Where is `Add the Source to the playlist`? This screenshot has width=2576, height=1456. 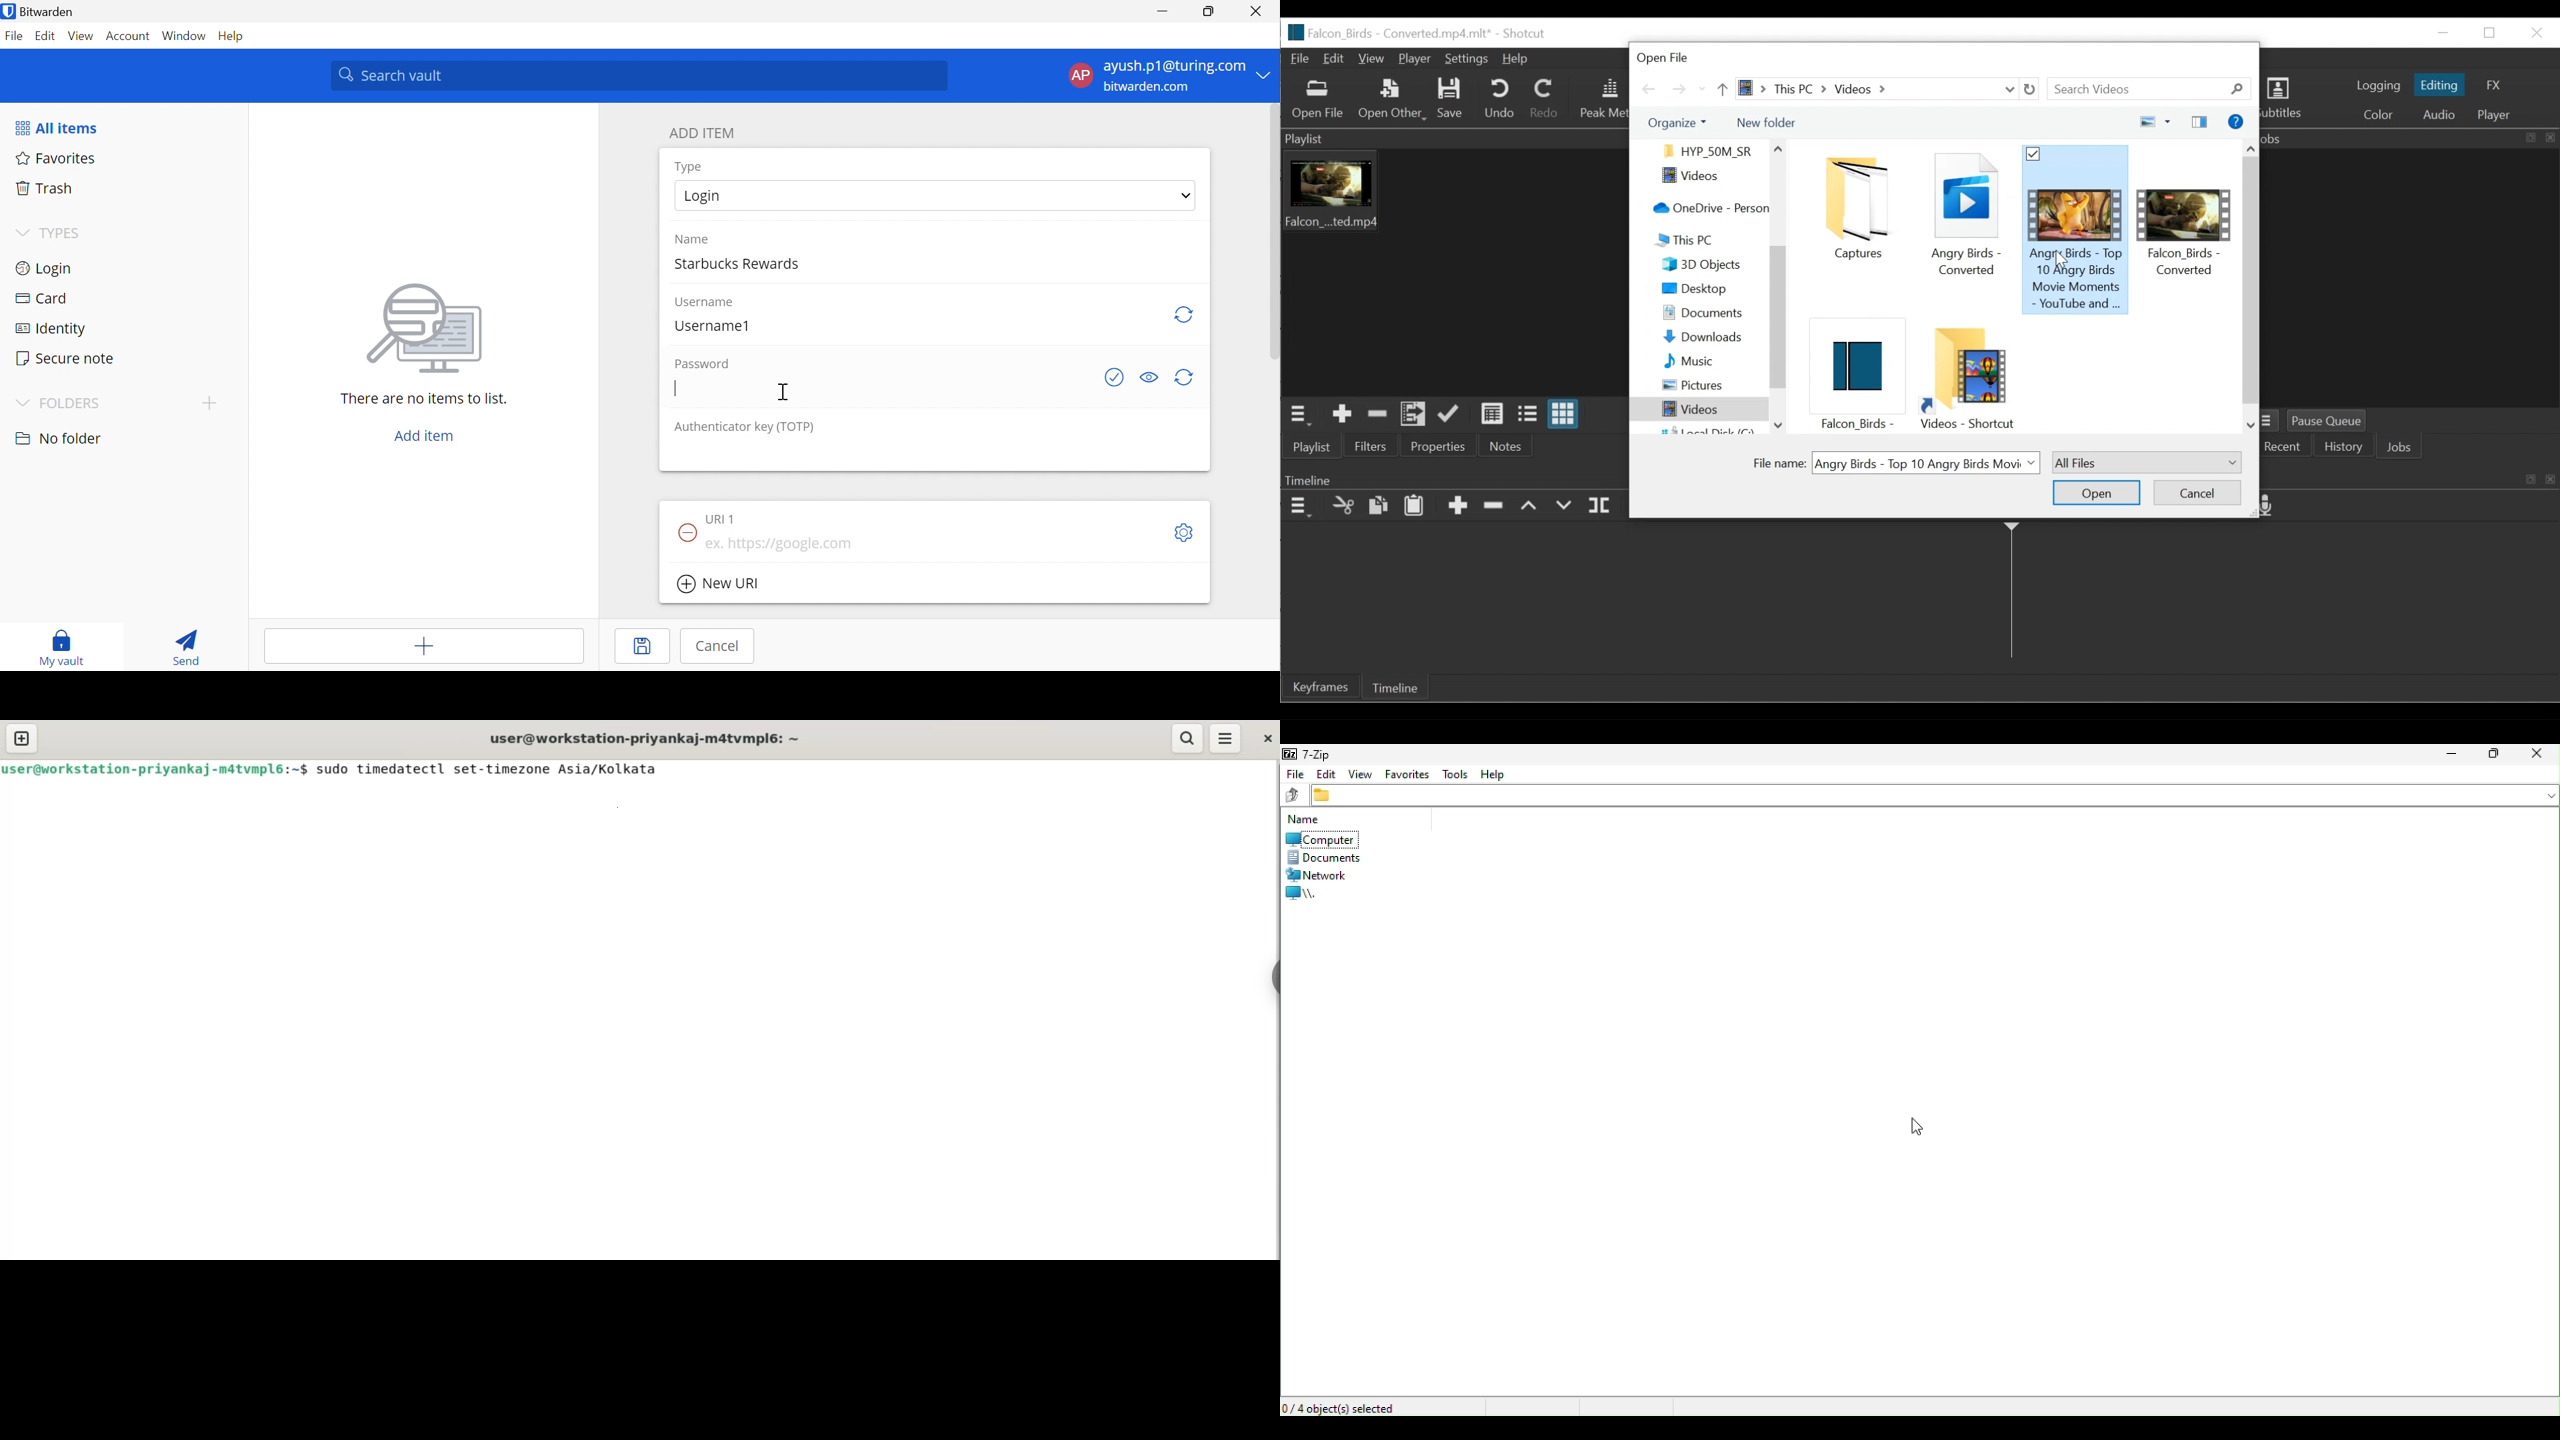
Add the Source to the playlist is located at coordinates (1342, 415).